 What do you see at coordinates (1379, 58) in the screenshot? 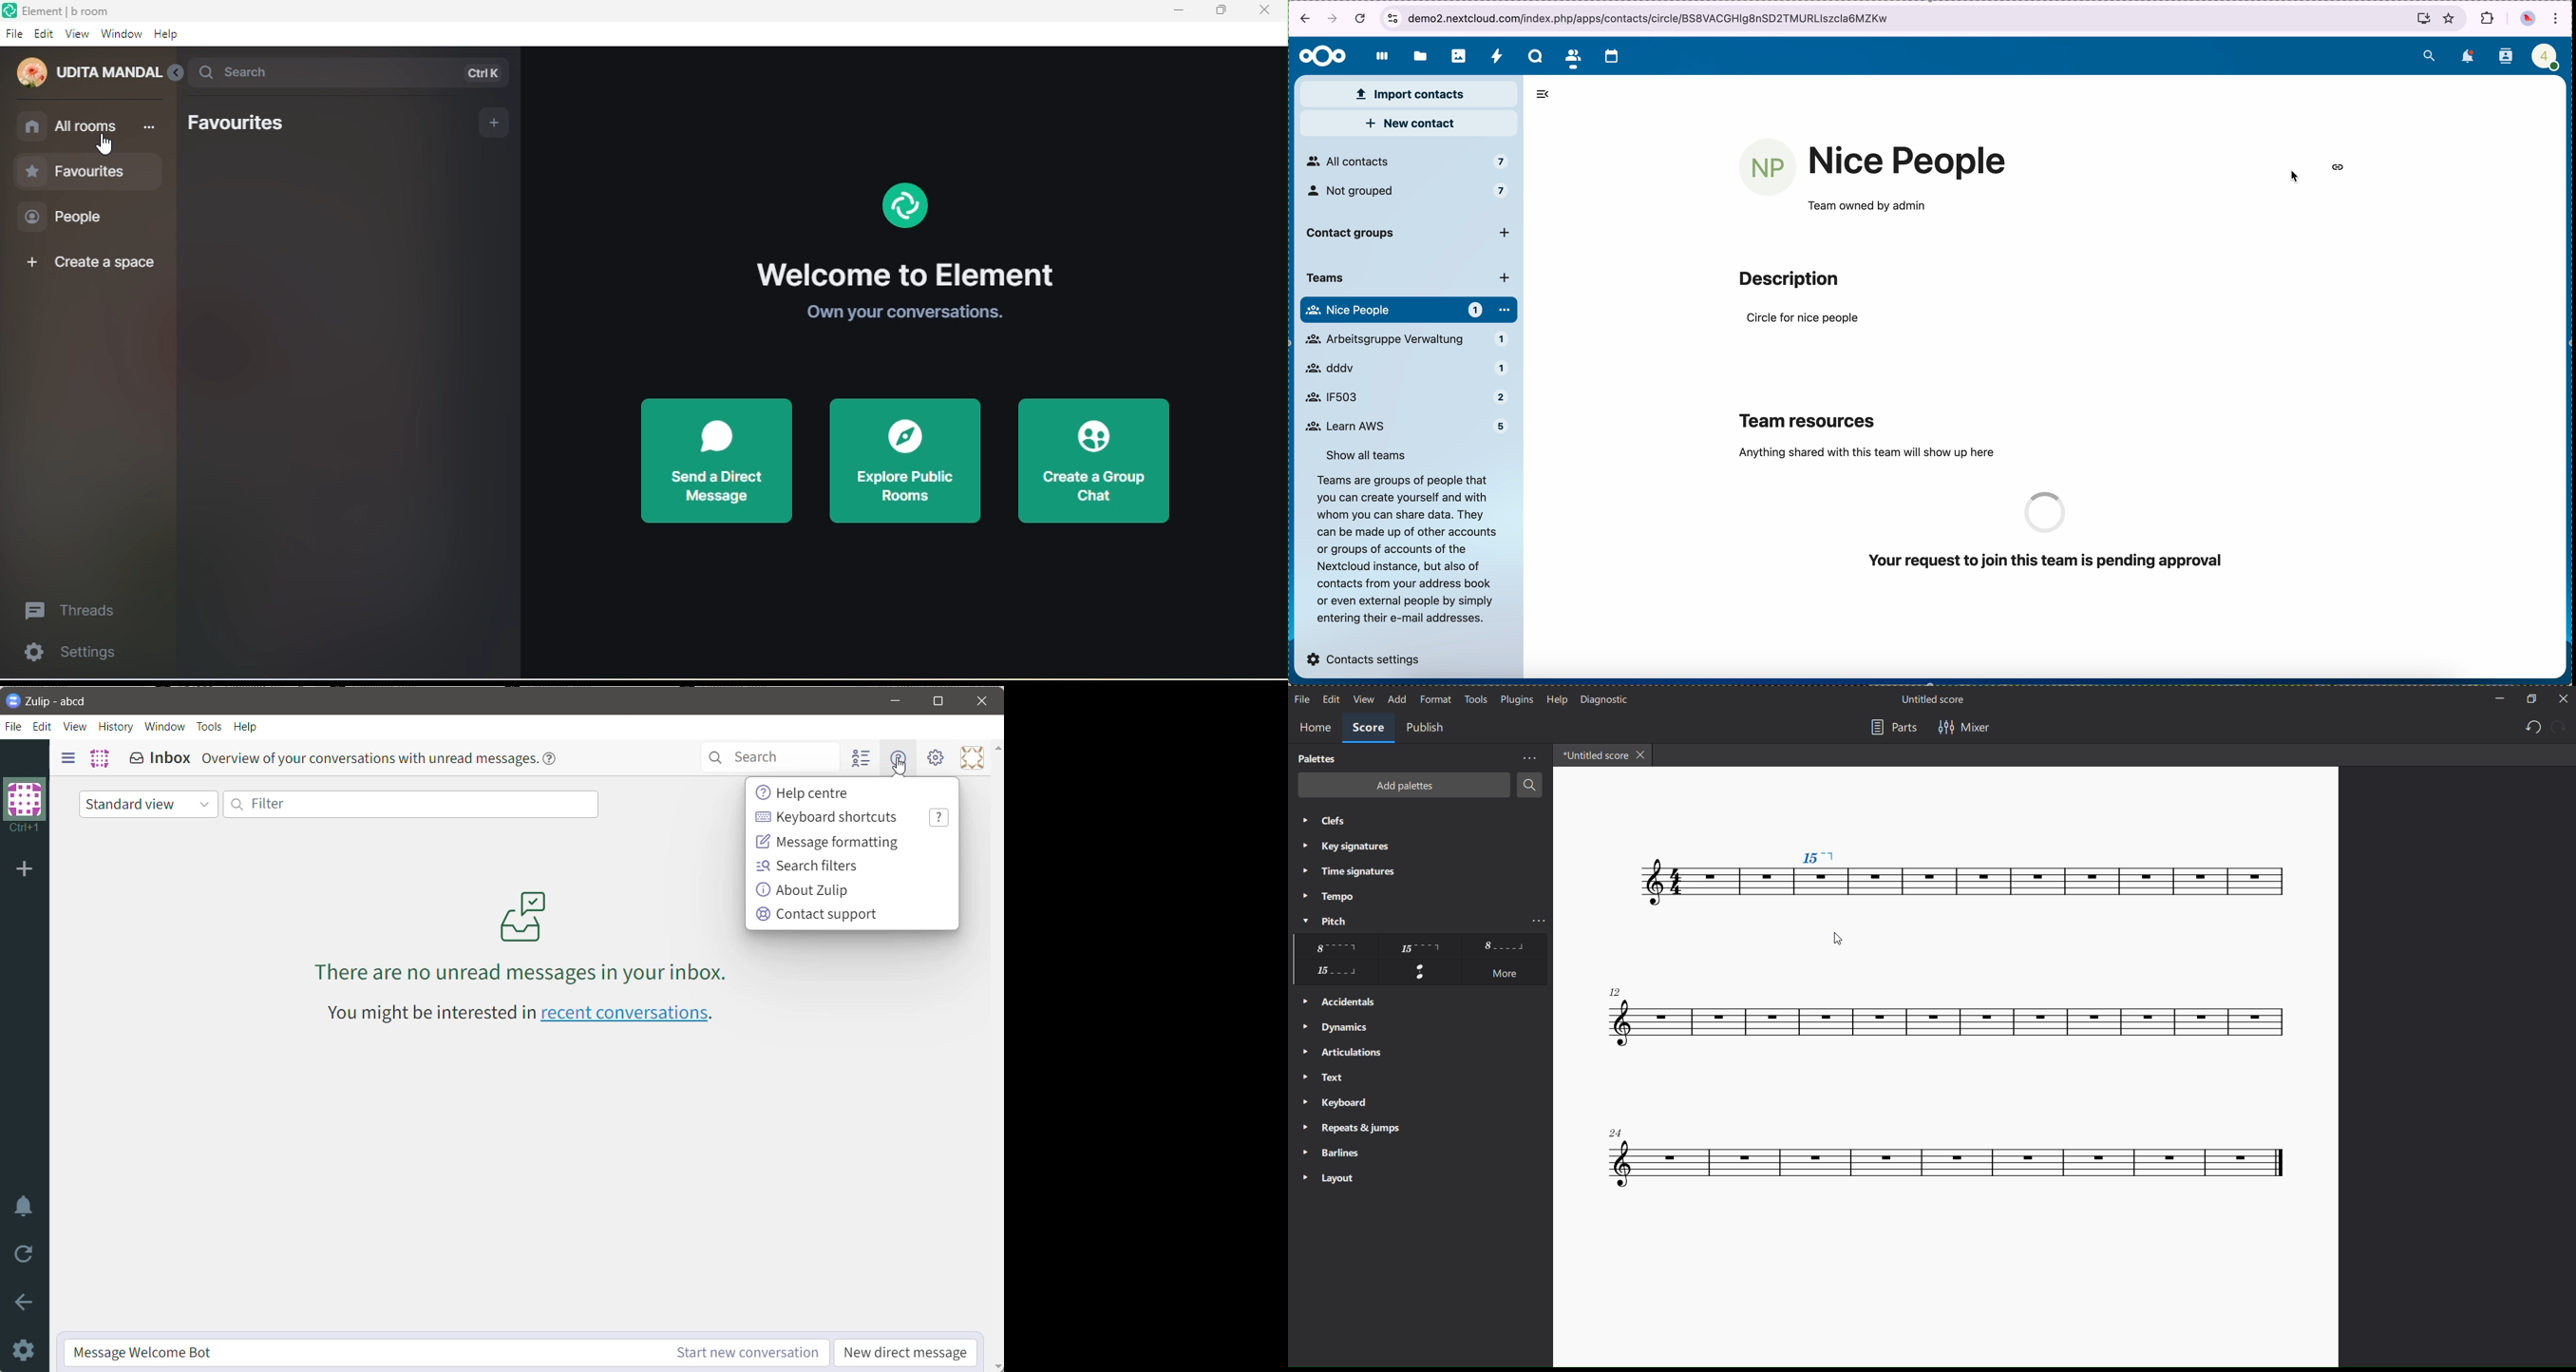
I see `dashboard` at bounding box center [1379, 58].